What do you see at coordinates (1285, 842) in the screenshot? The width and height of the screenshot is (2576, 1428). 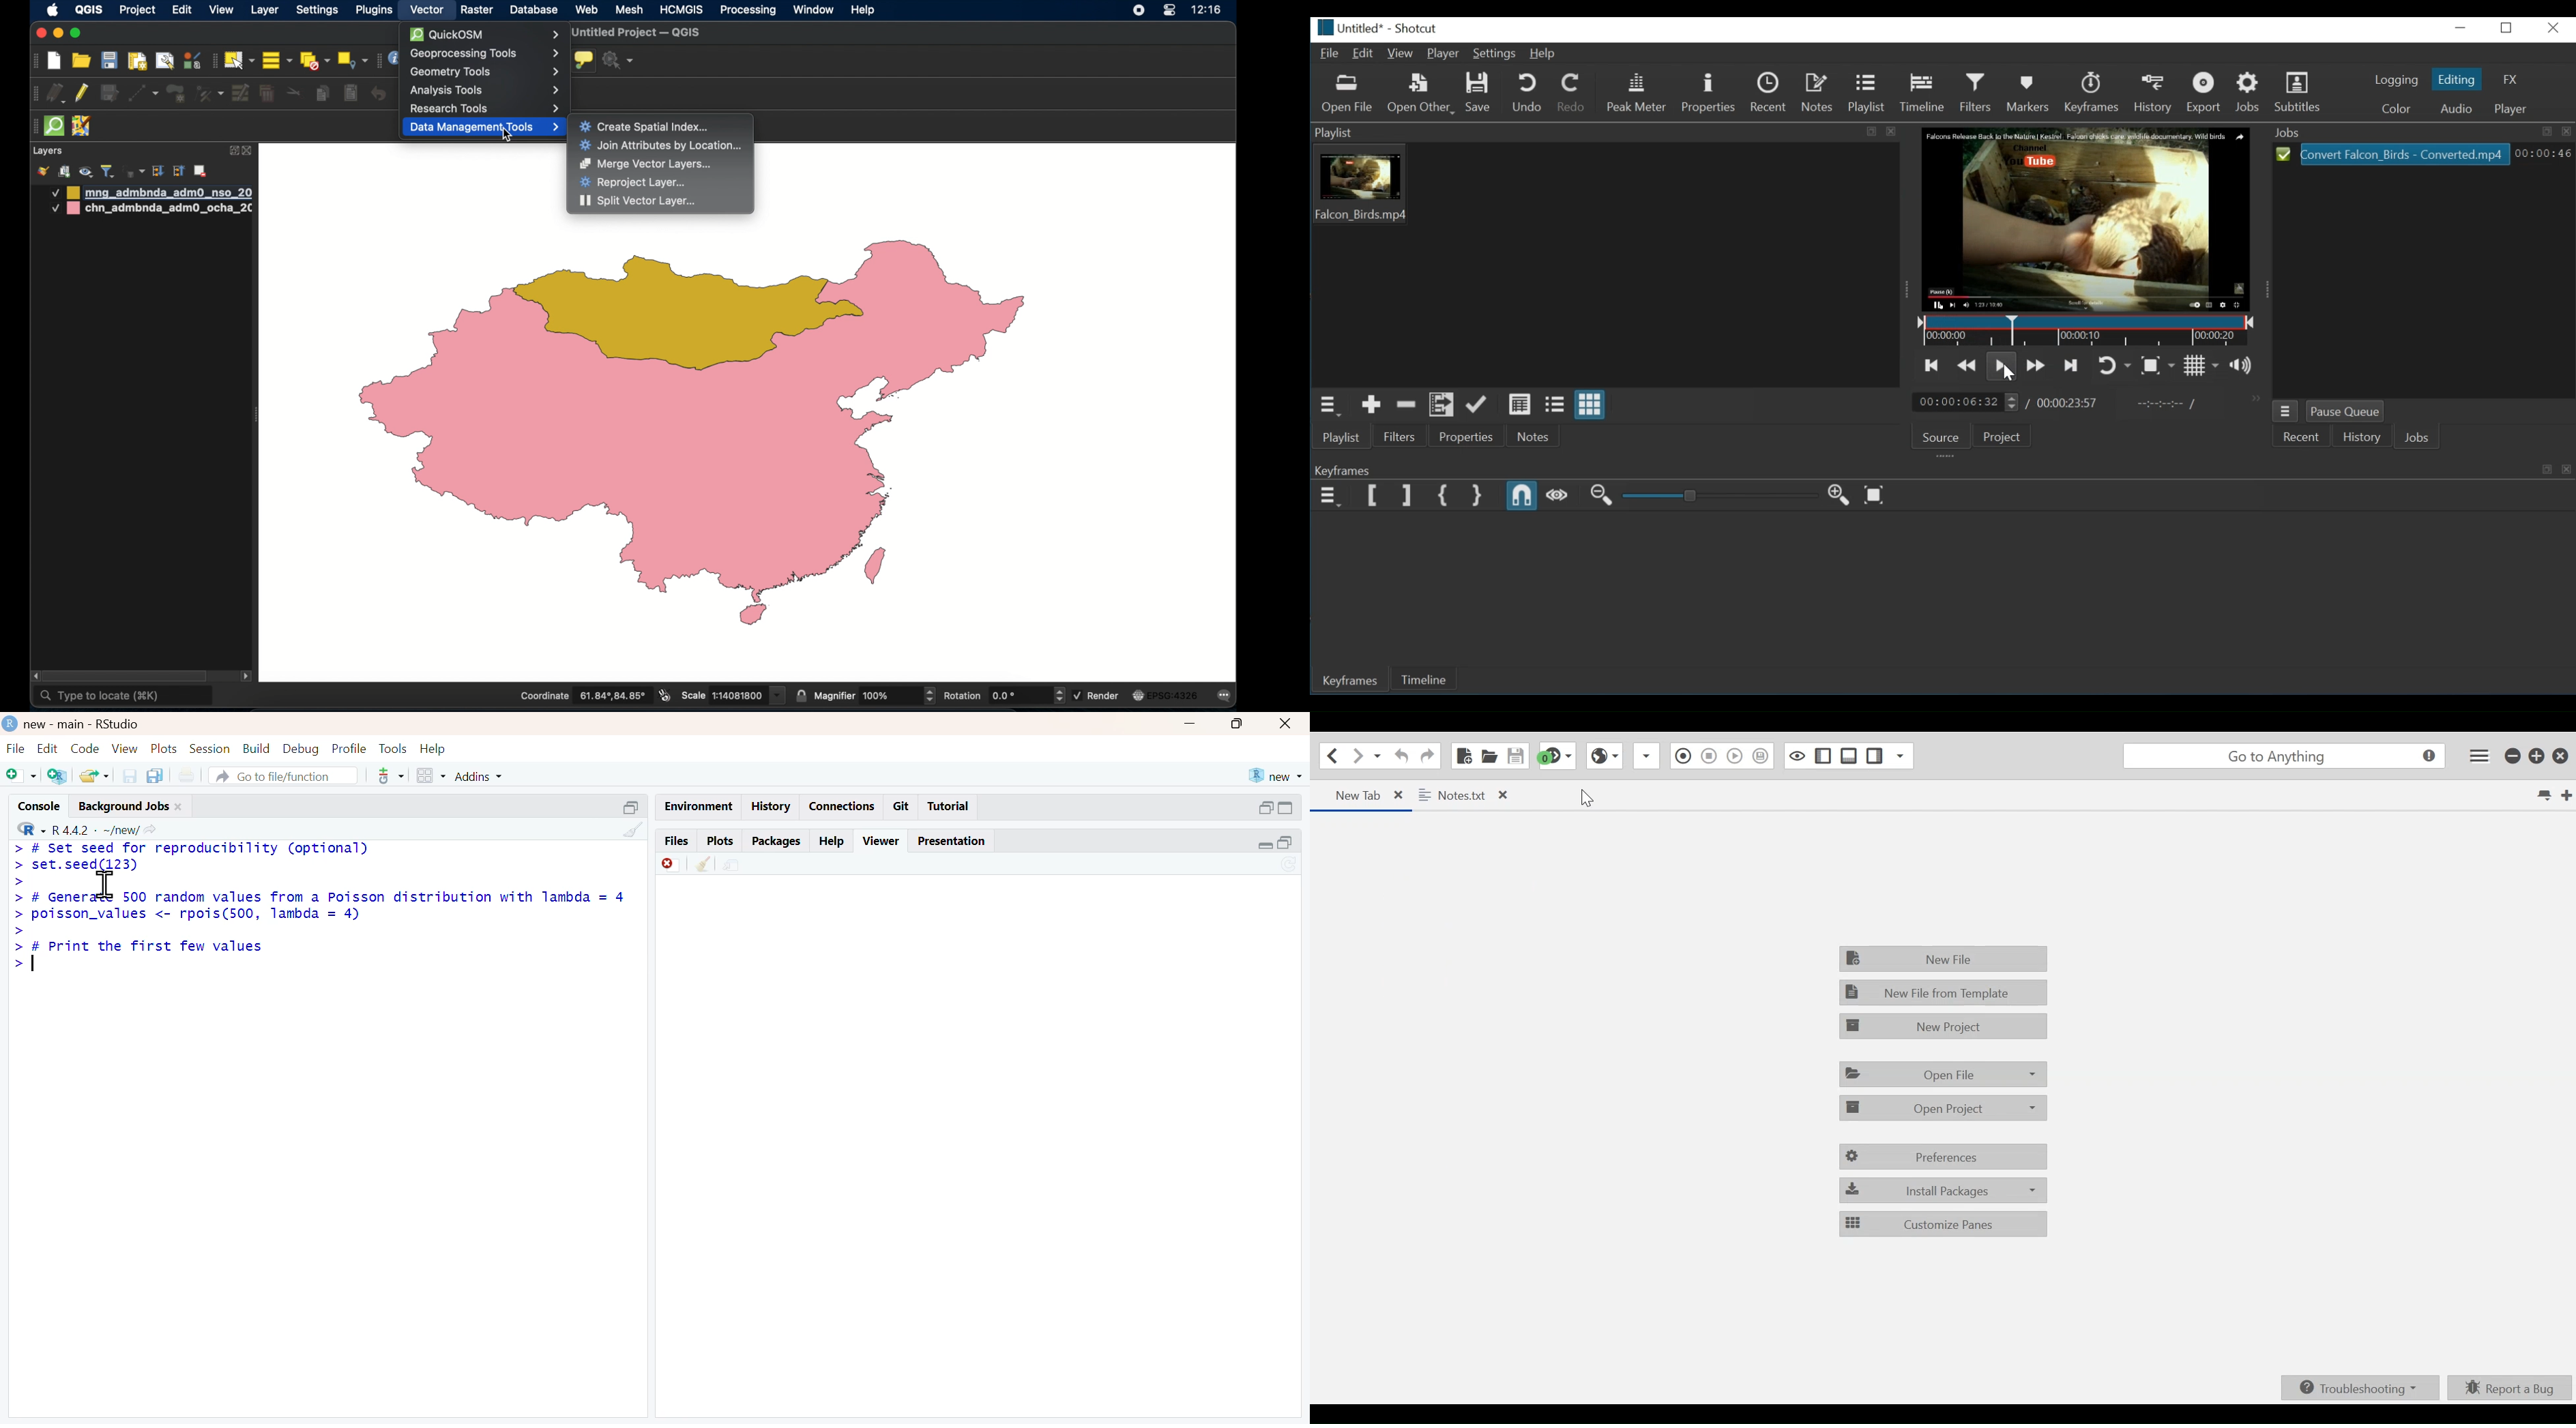 I see `open in separate window` at bounding box center [1285, 842].